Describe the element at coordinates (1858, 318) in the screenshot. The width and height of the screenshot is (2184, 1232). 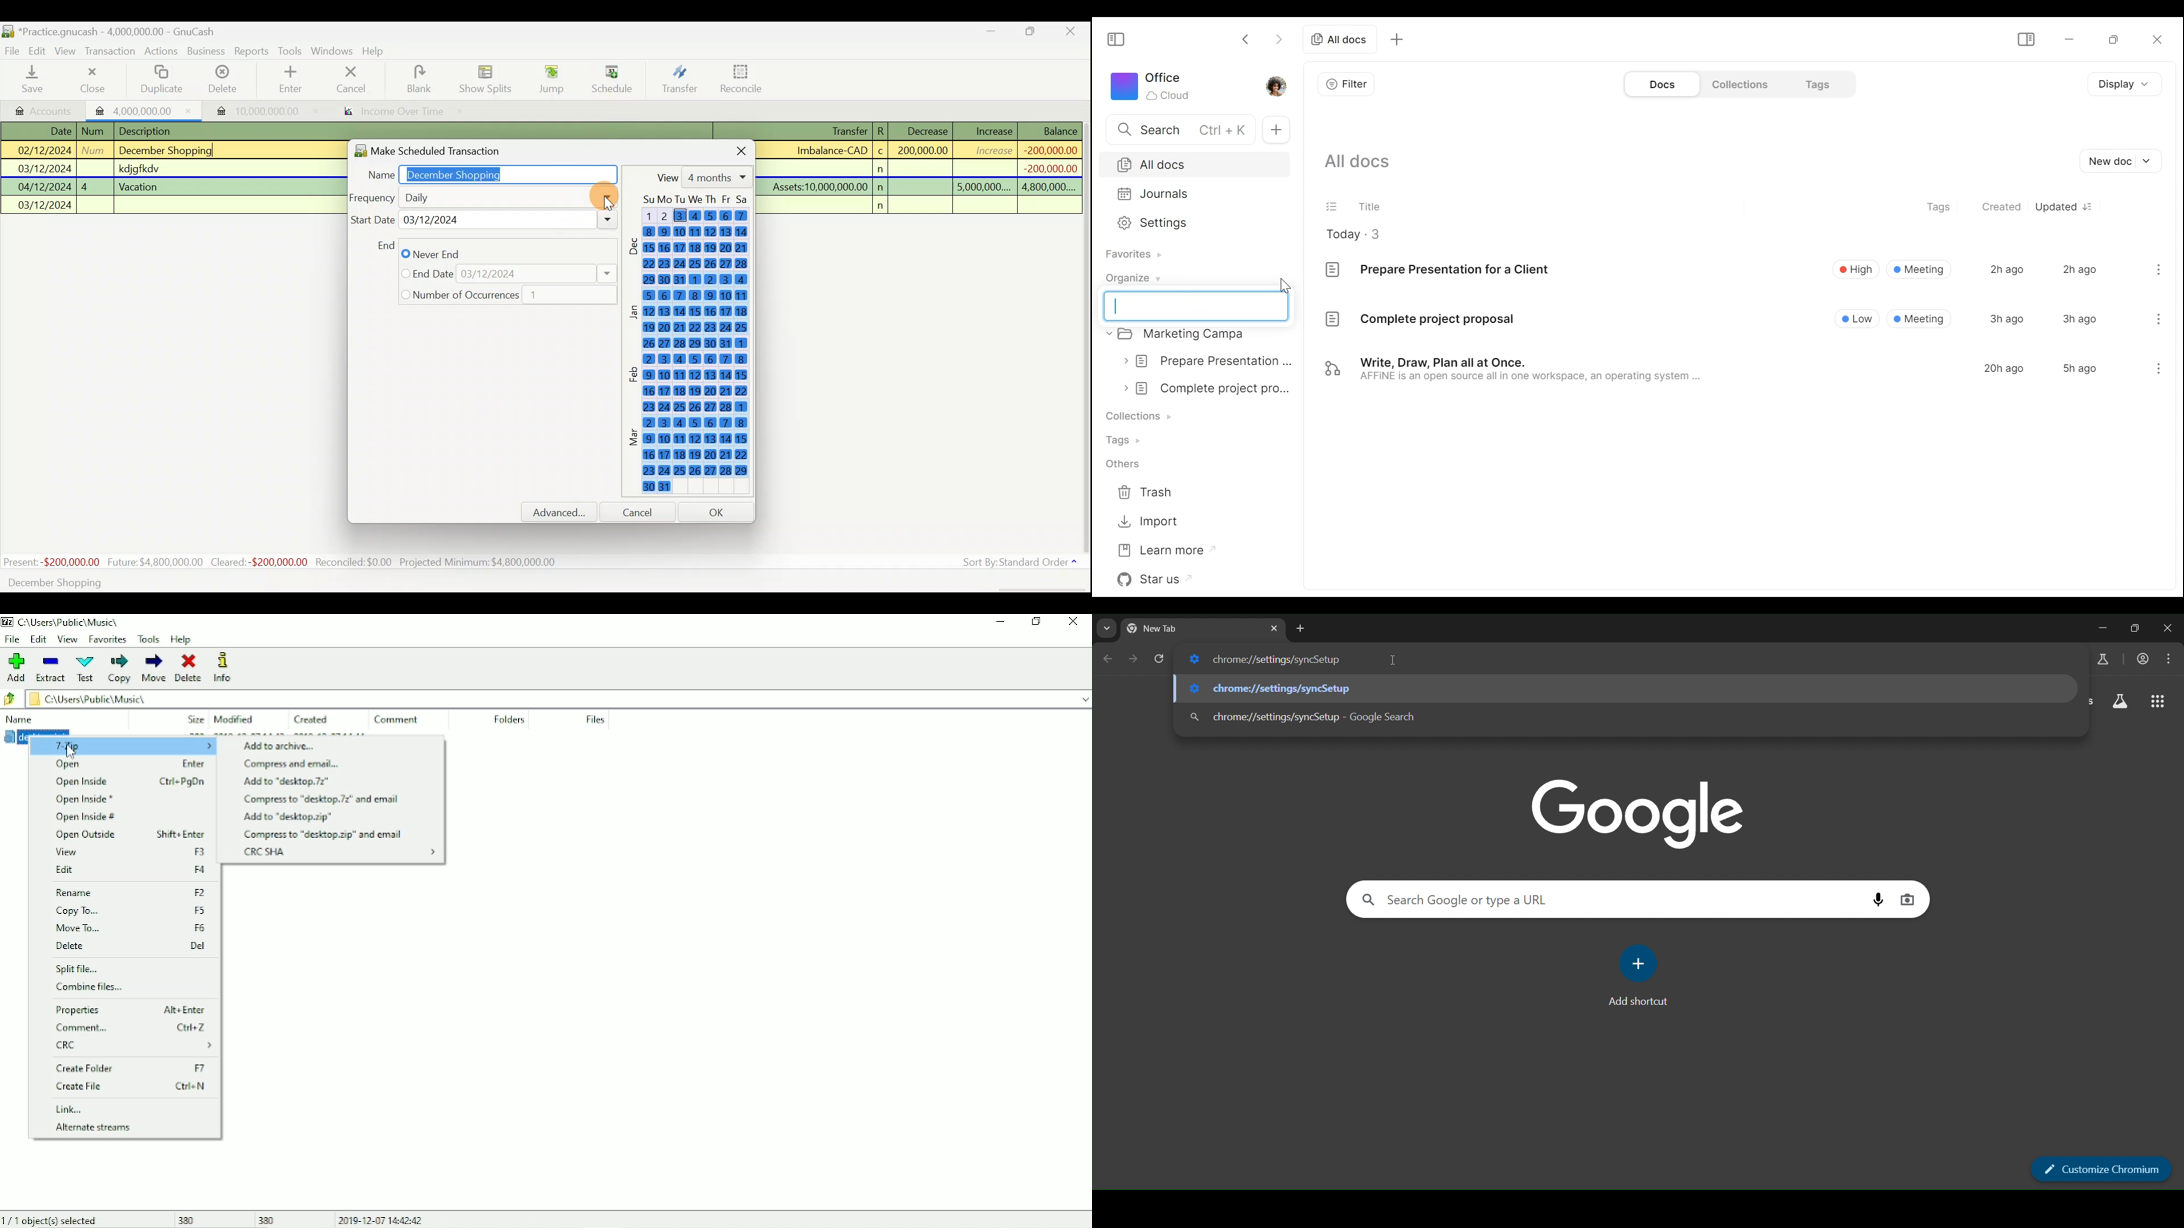
I see `Low` at that location.